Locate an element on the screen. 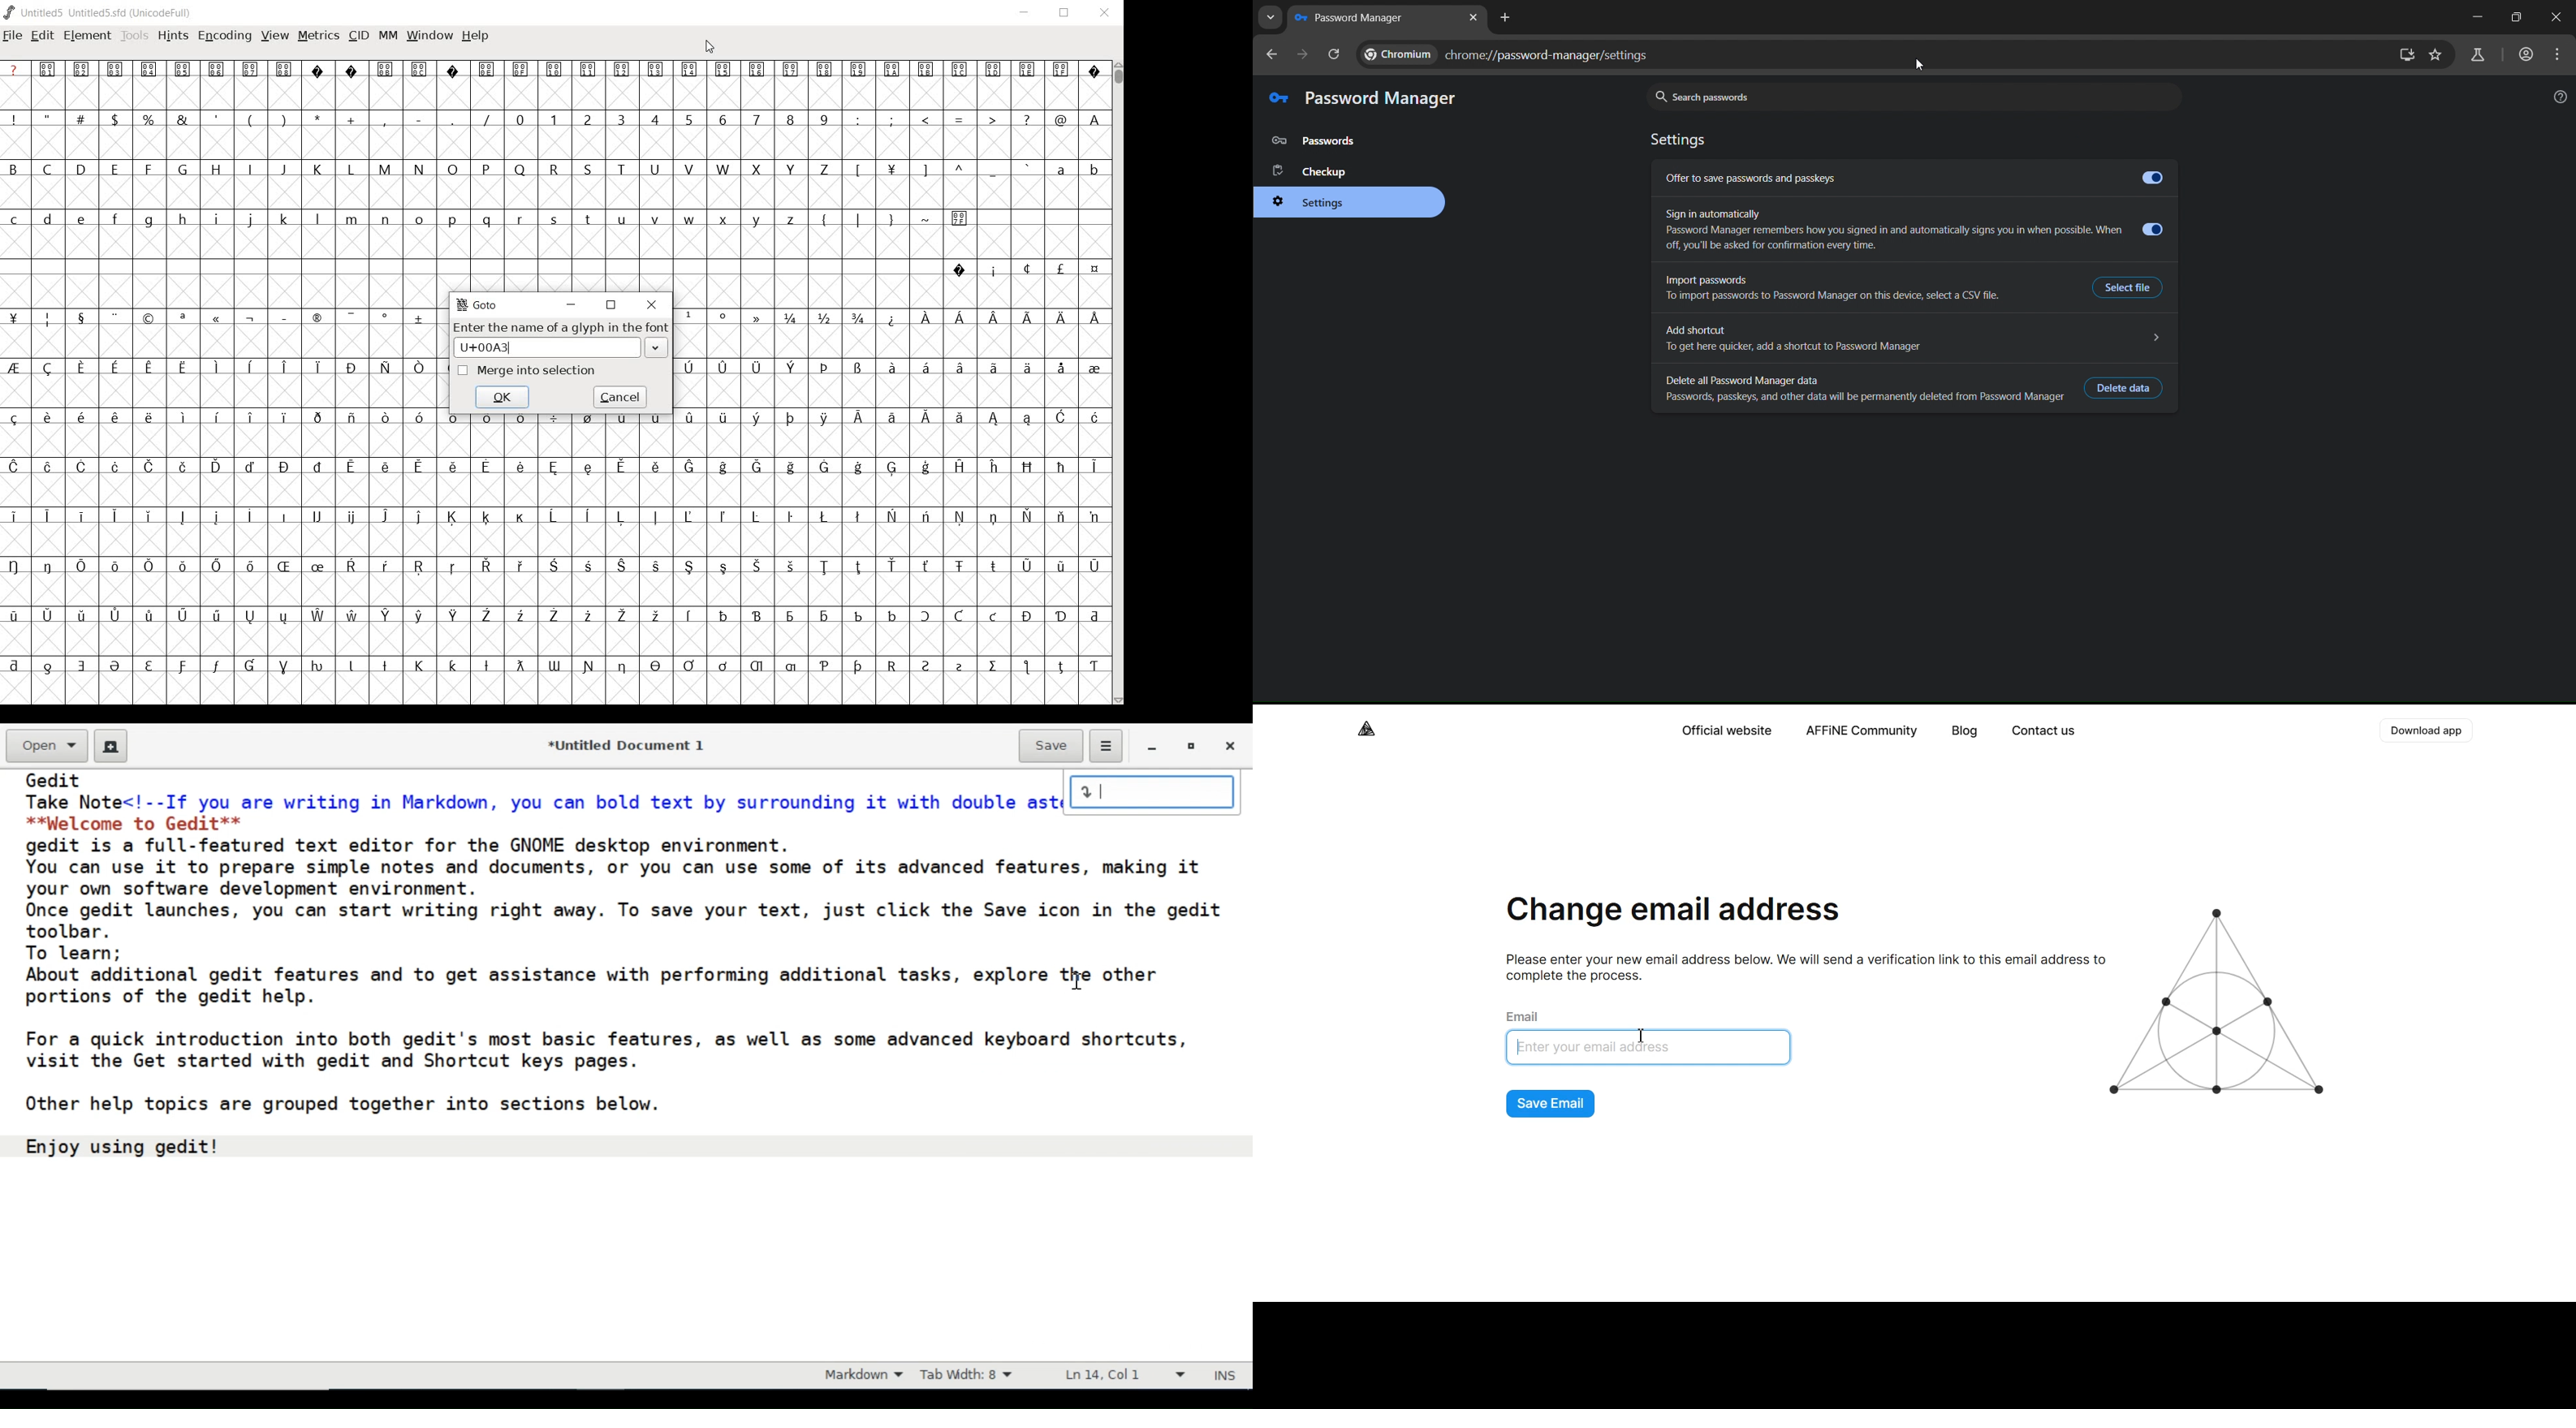 Image resolution: width=2576 pixels, height=1428 pixels. Symbol is located at coordinates (319, 465).